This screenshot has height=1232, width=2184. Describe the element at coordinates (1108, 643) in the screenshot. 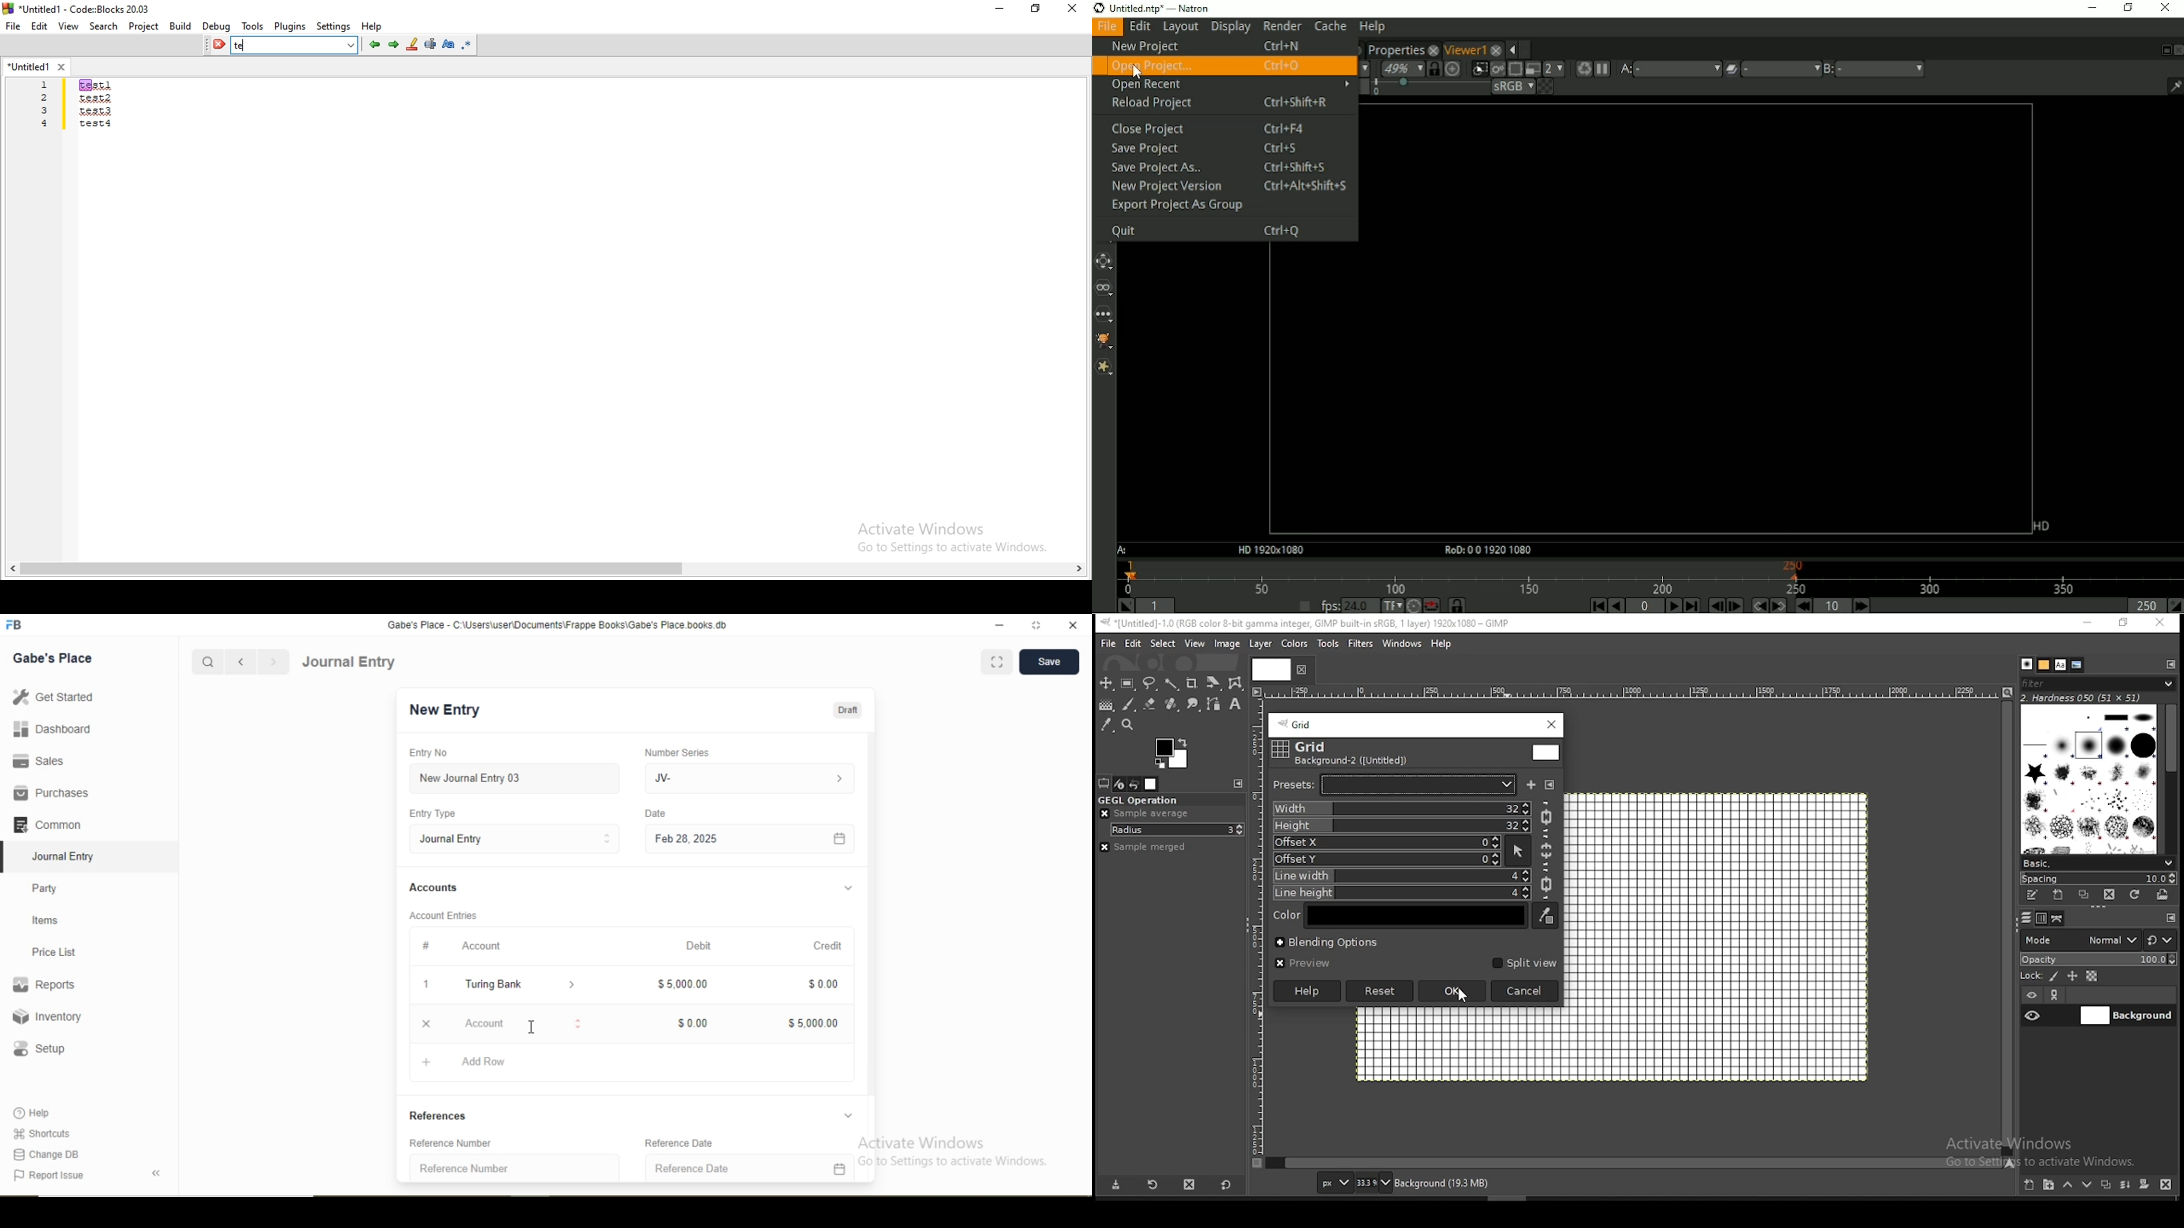

I see `file` at that location.